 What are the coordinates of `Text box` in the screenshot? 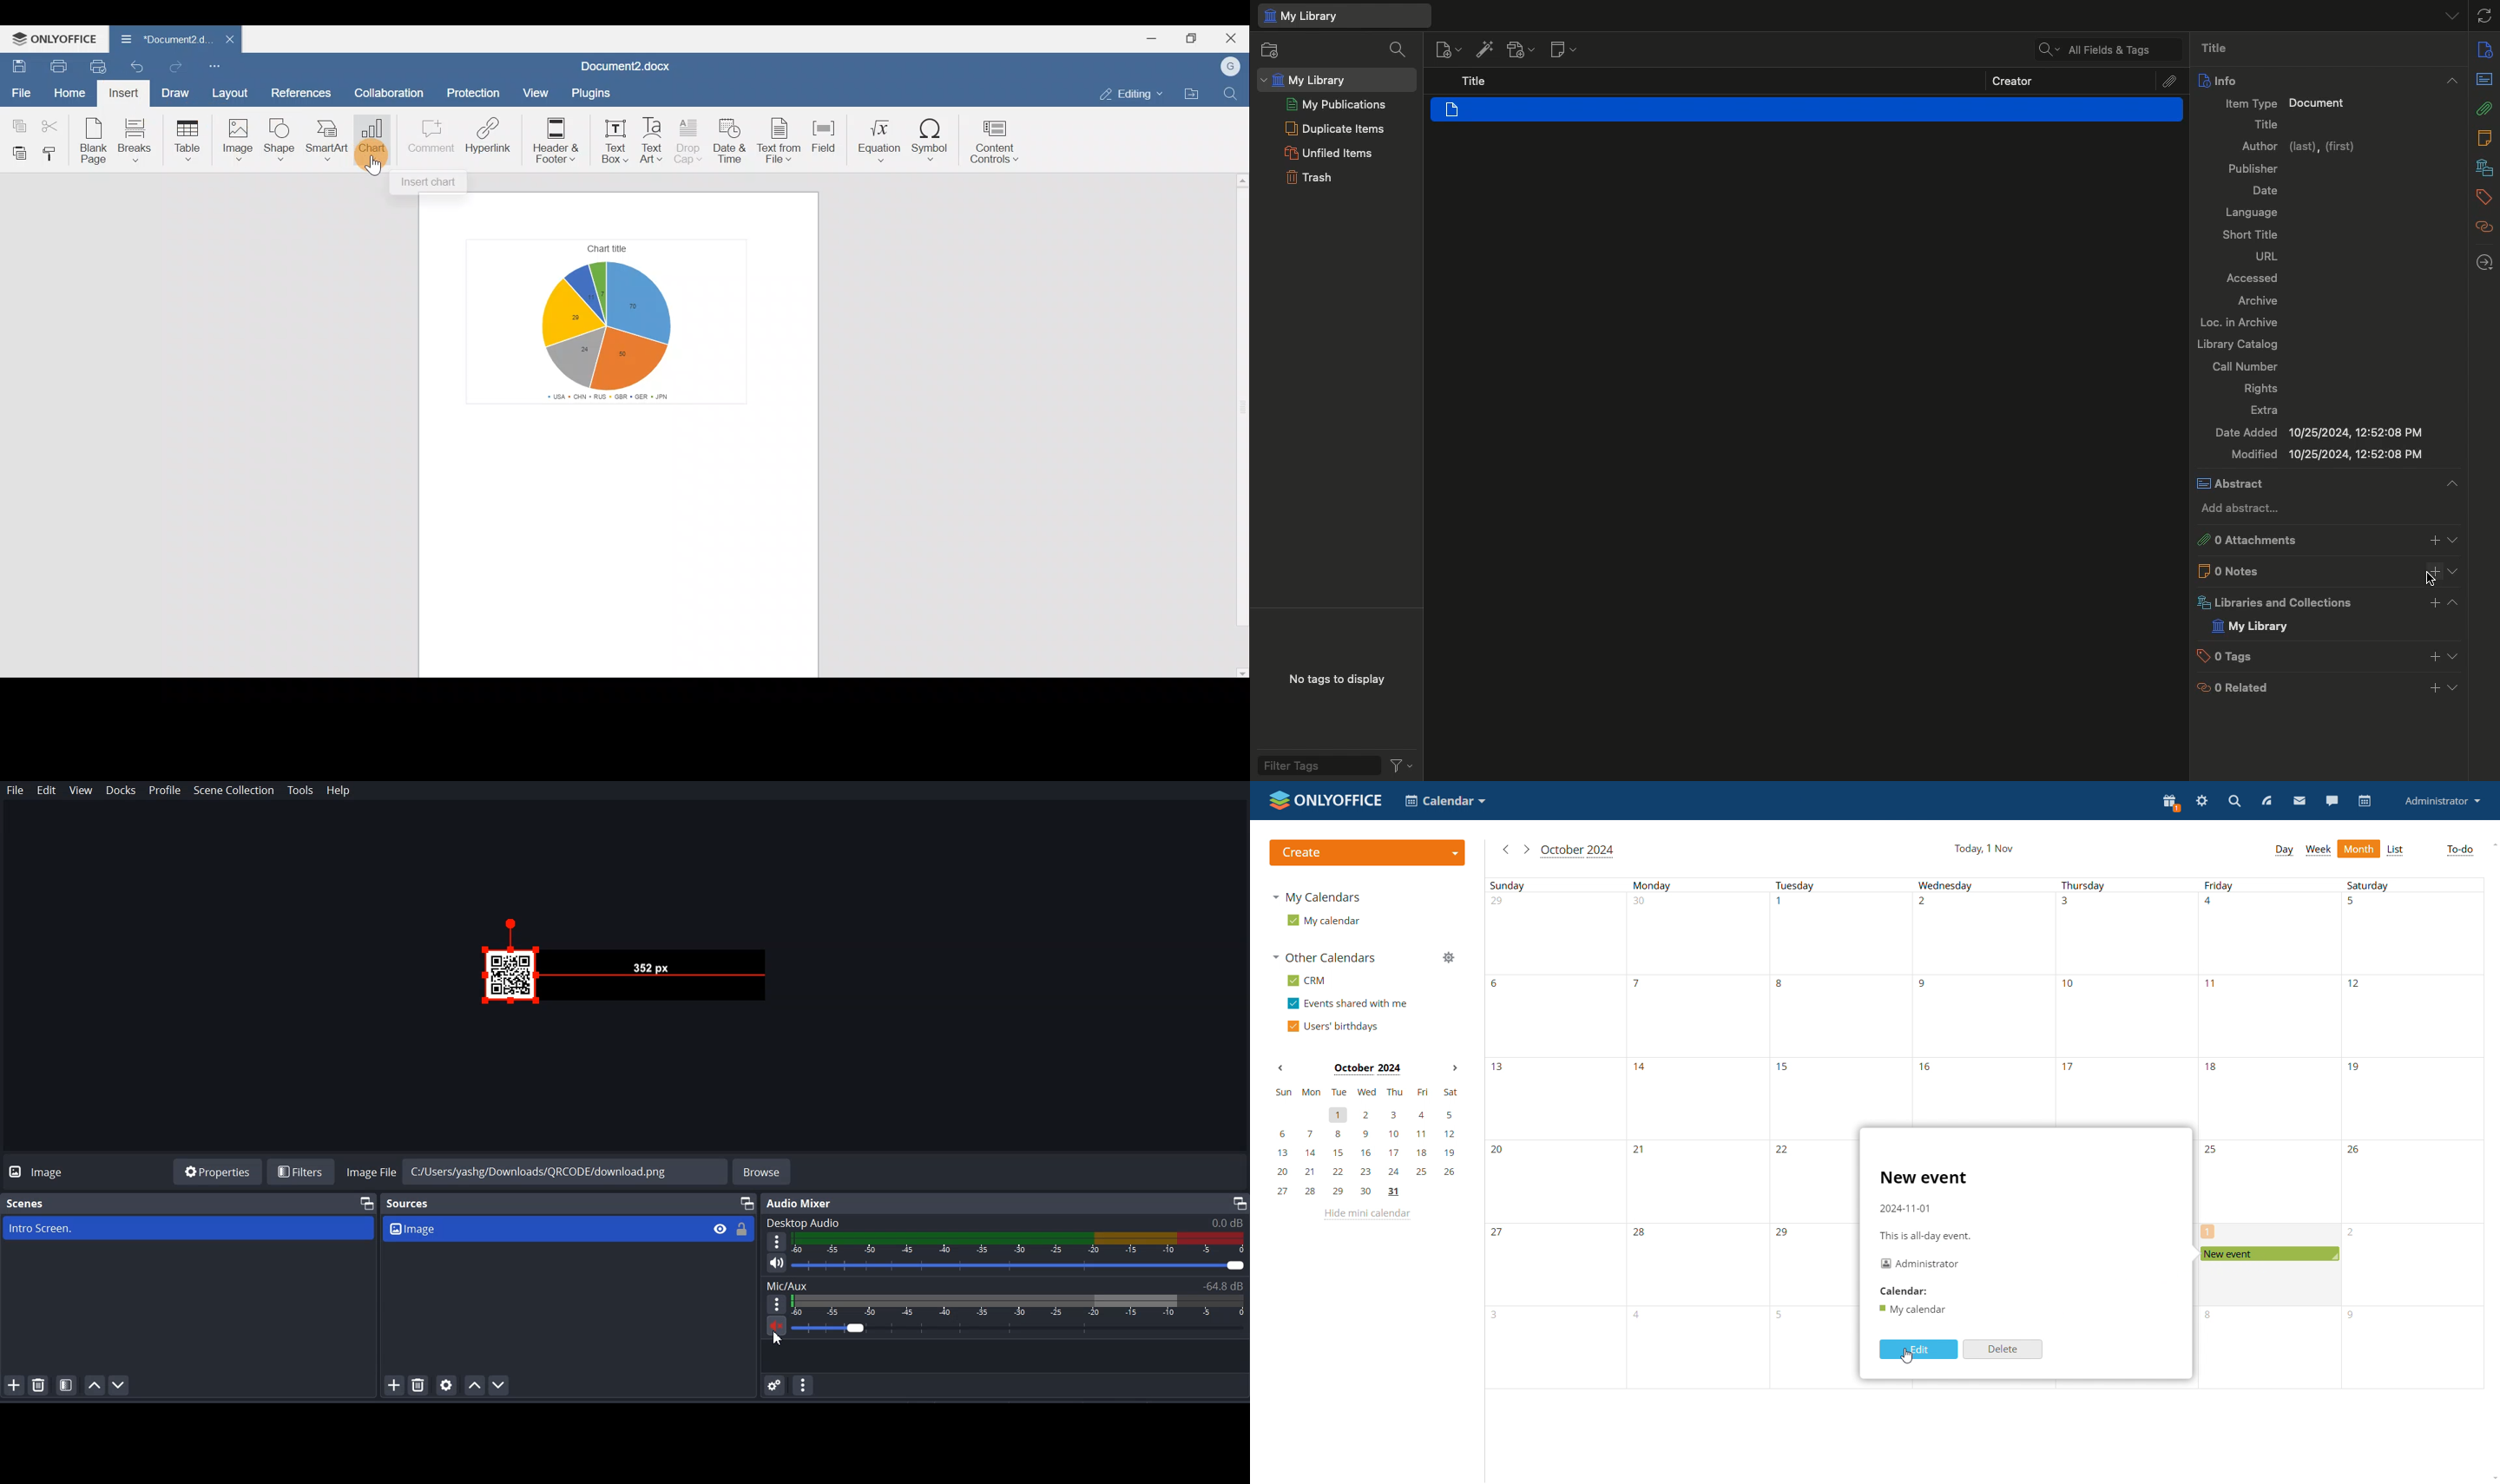 It's located at (611, 139).